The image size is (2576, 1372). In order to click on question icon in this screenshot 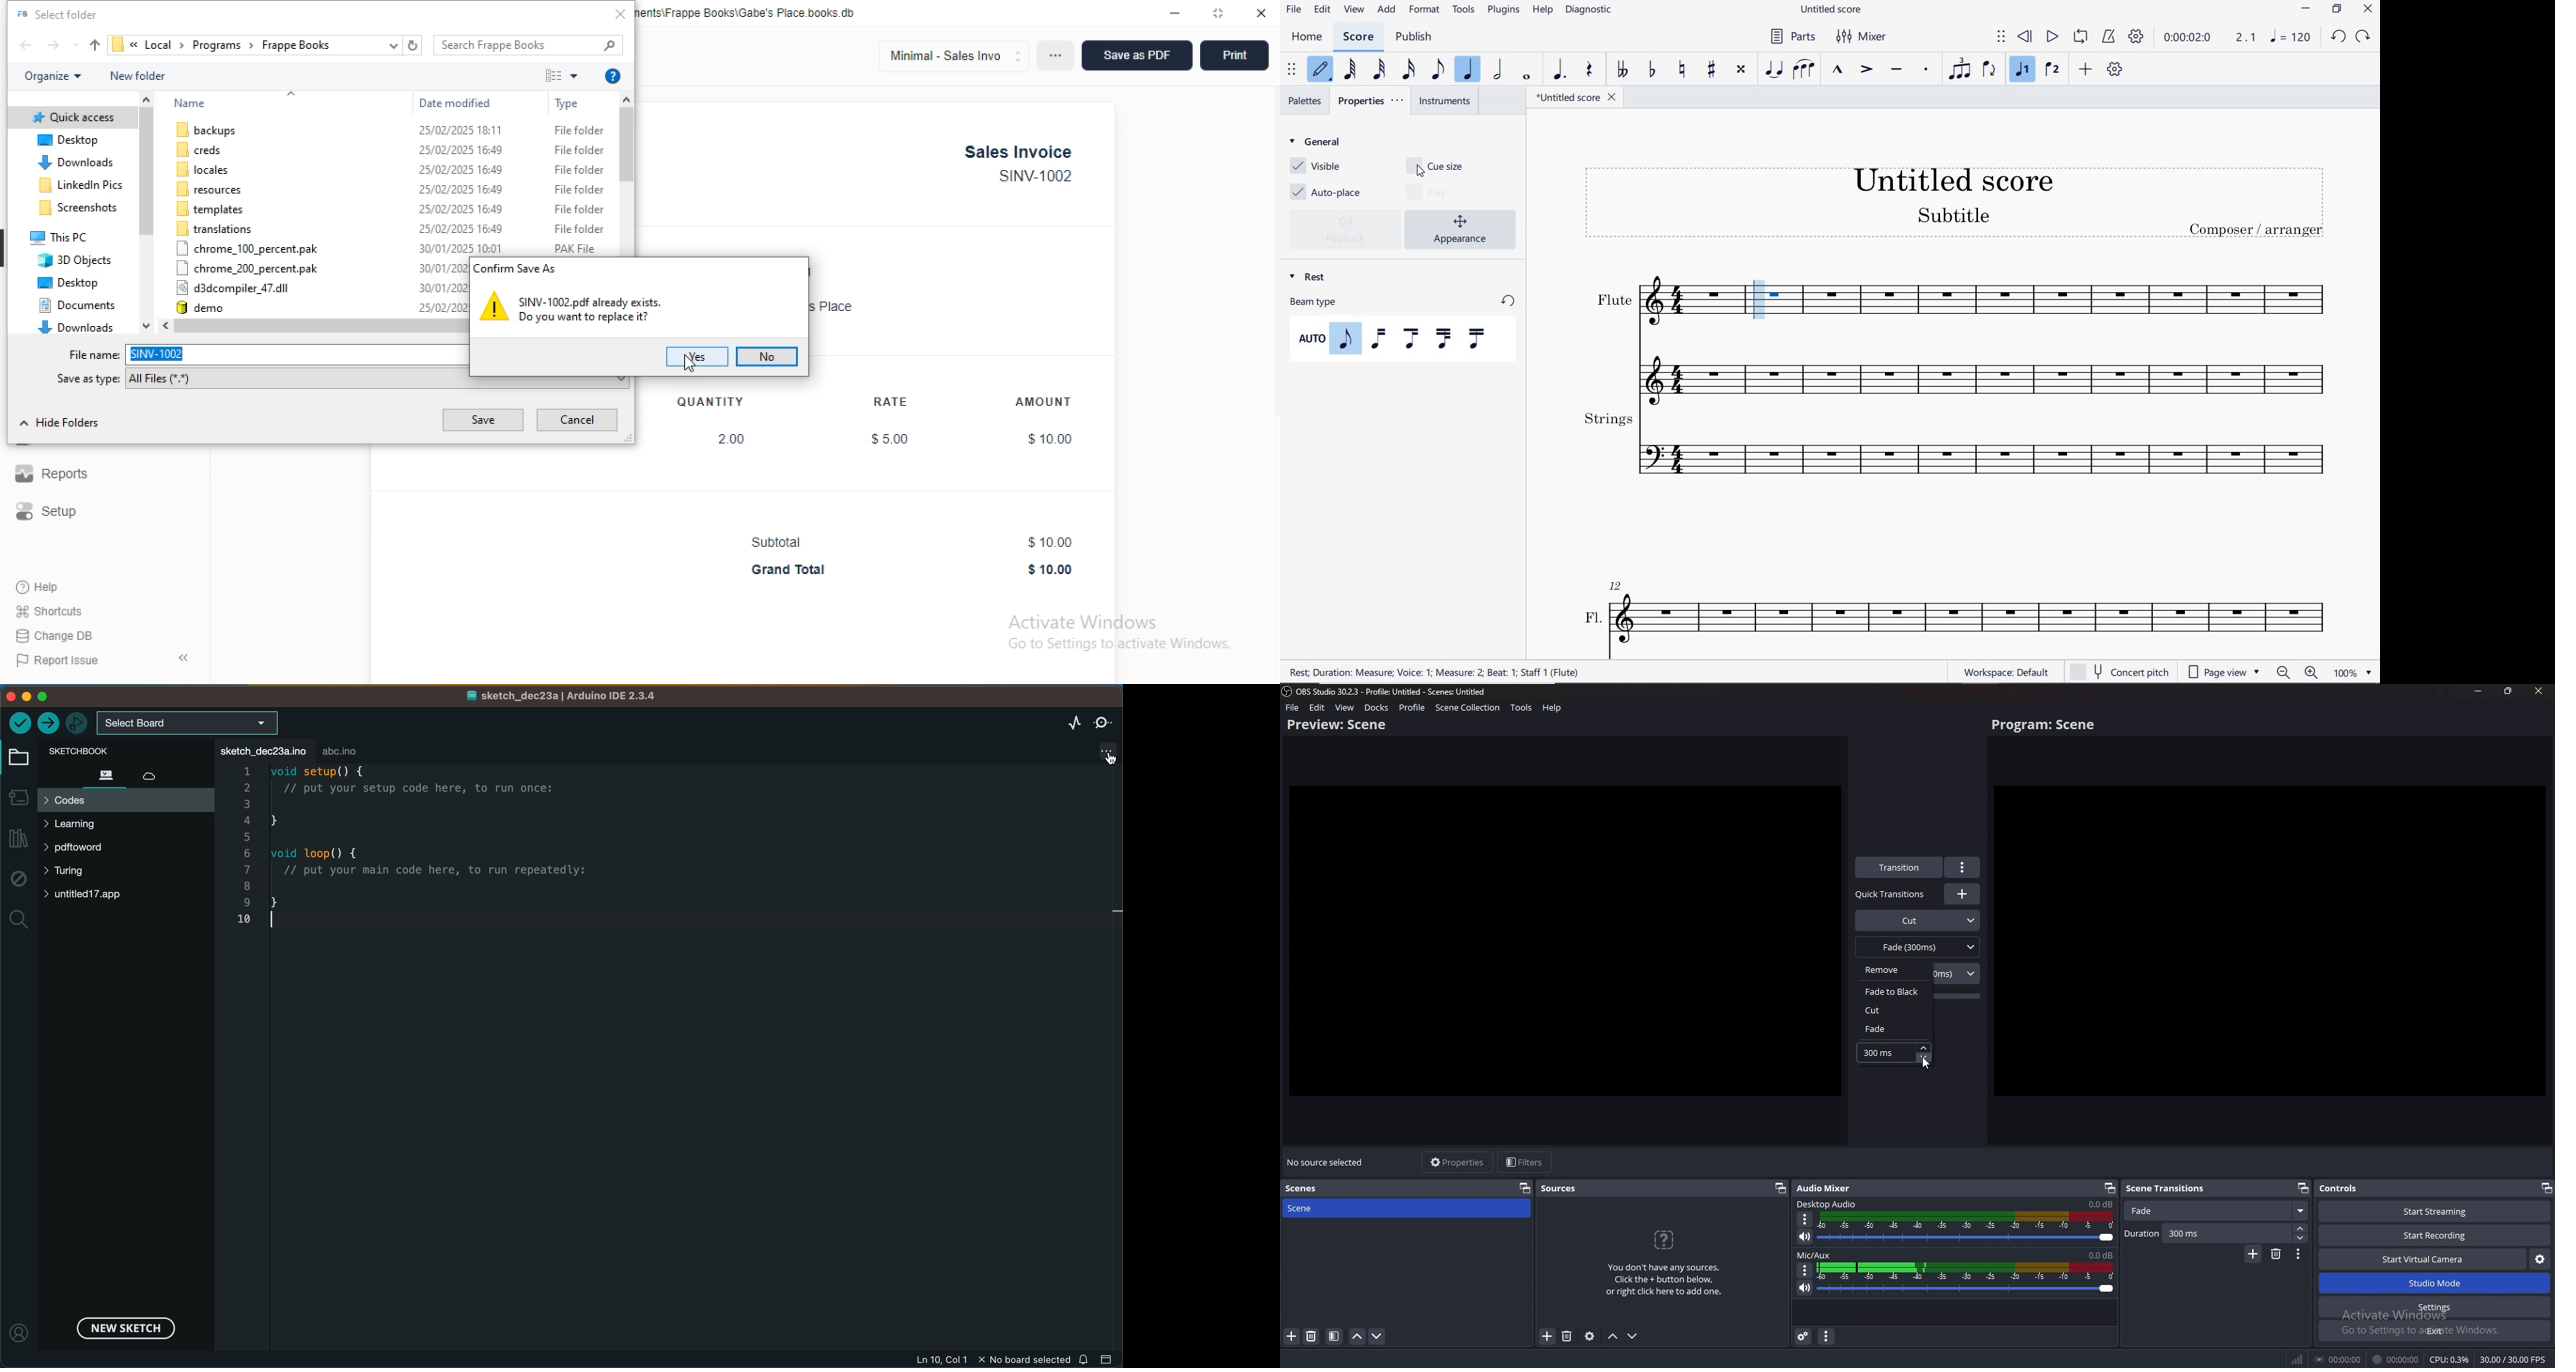, I will do `click(1665, 1240)`.